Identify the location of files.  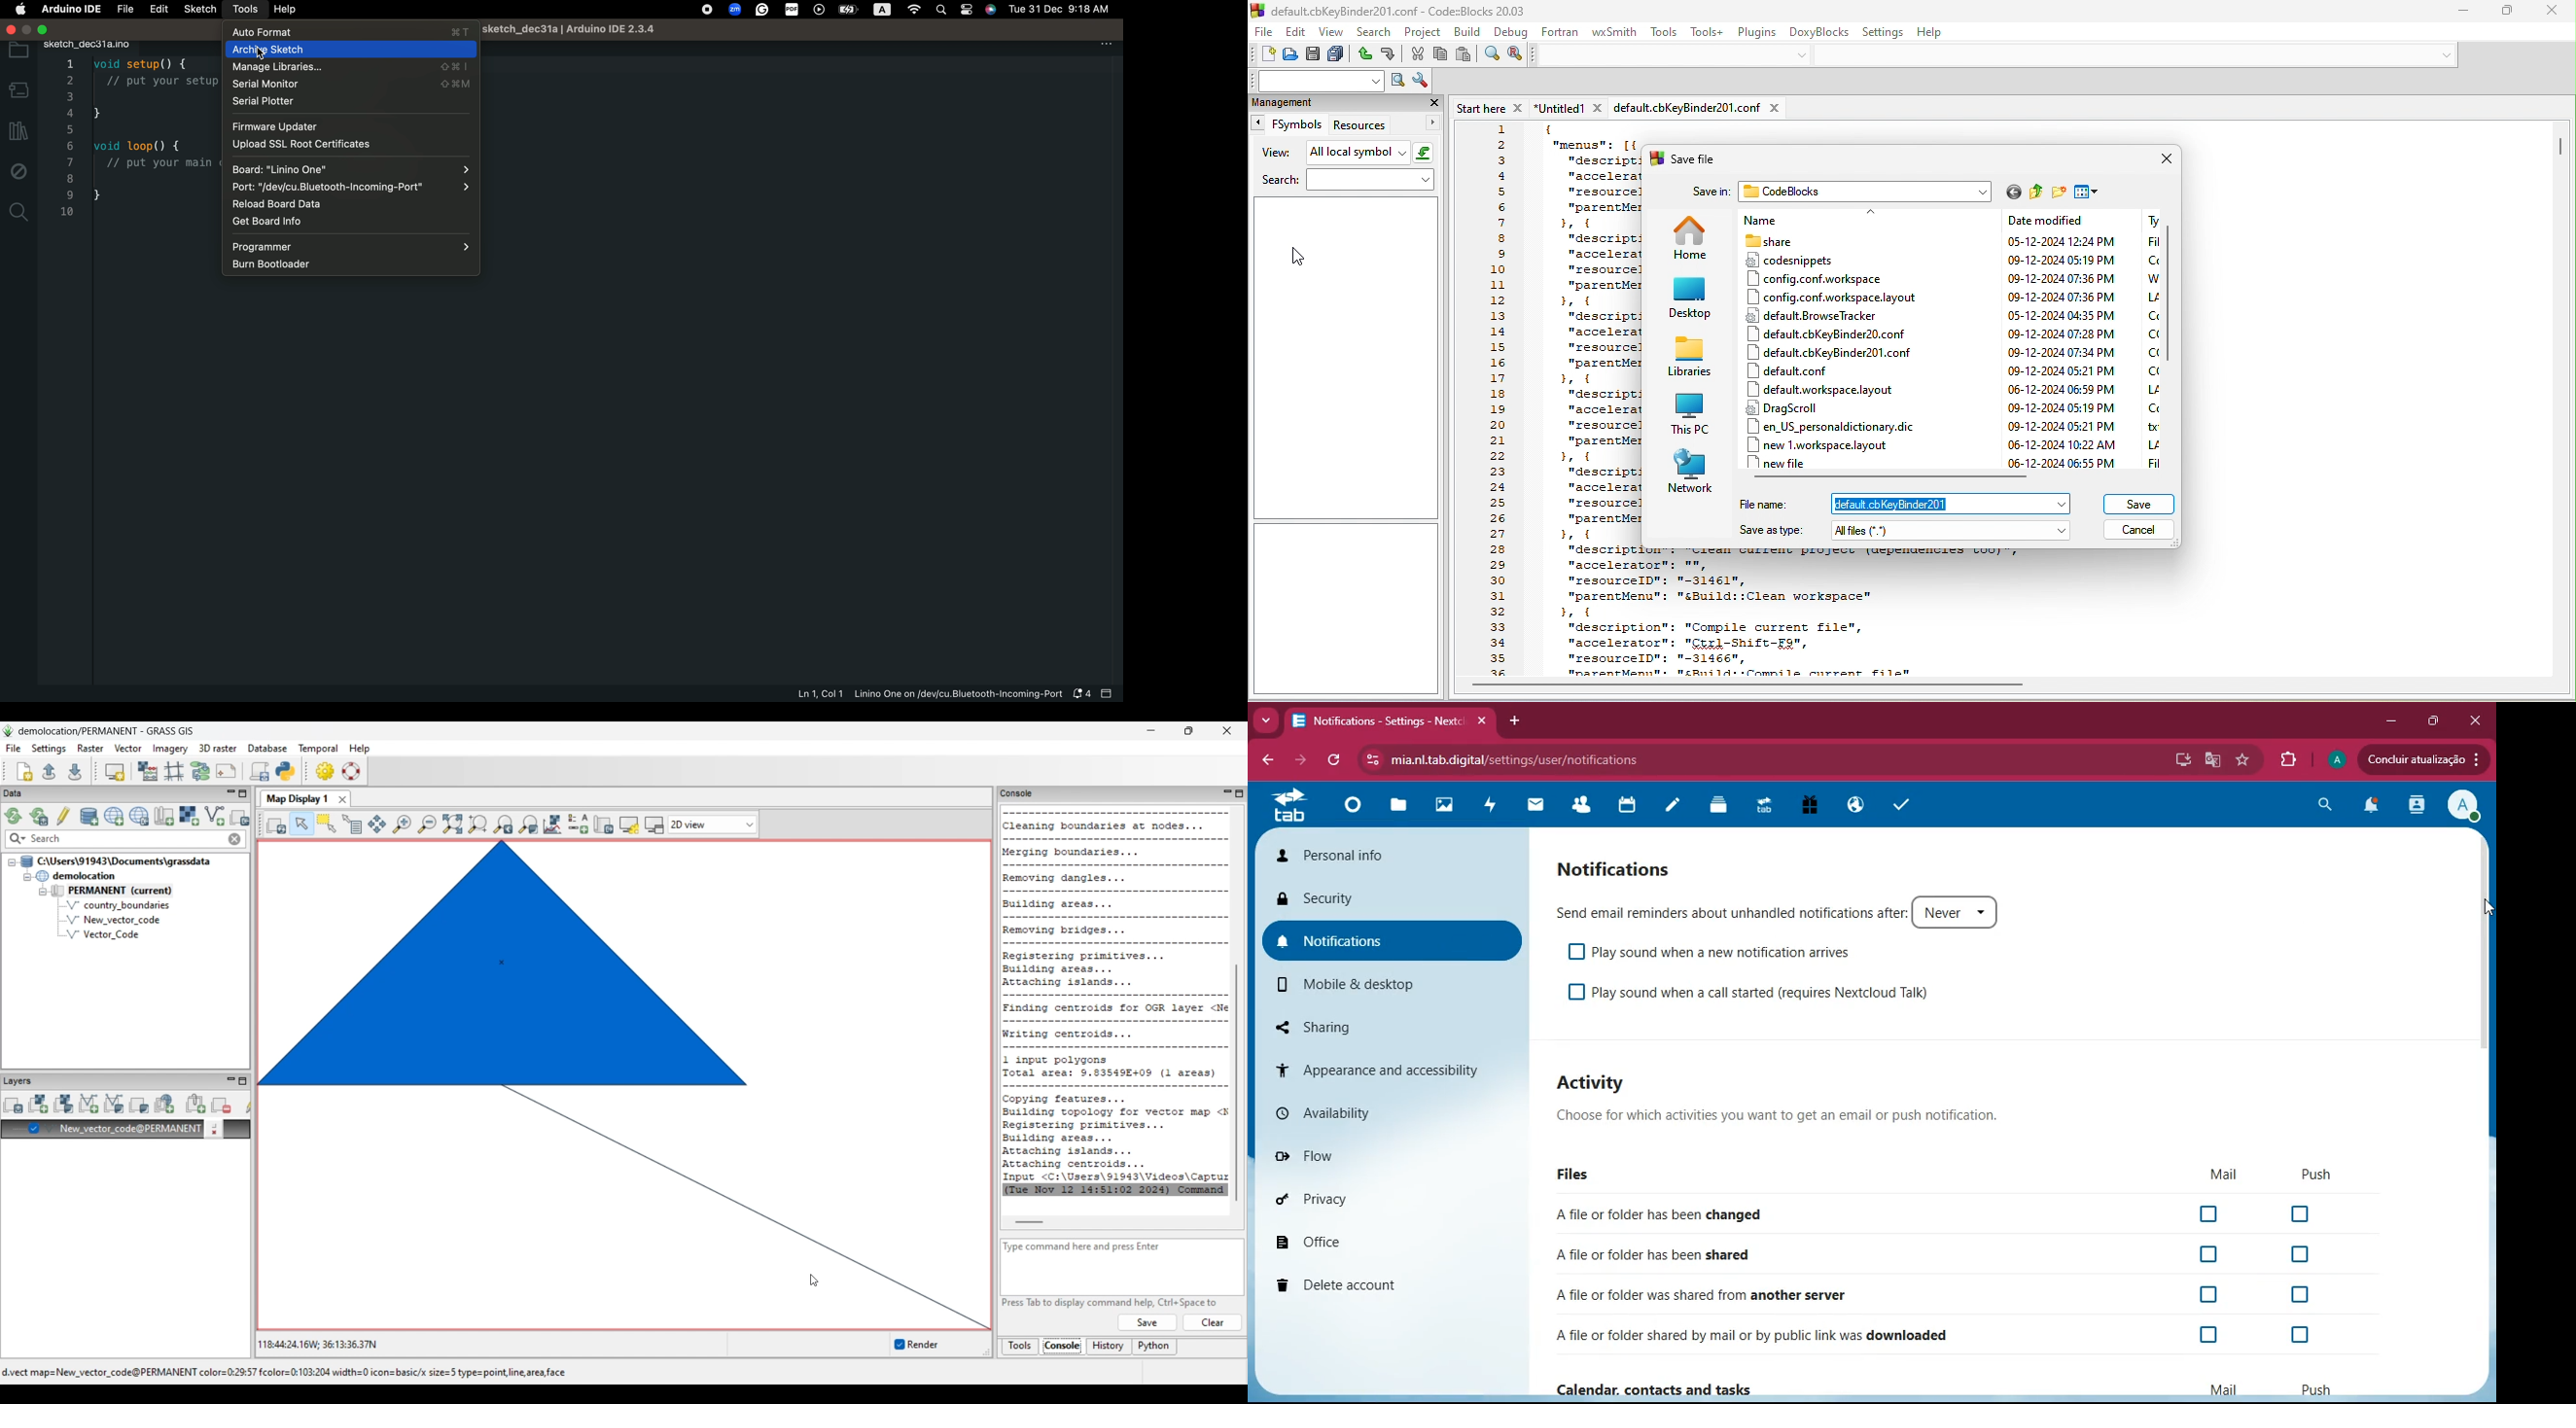
(1400, 807).